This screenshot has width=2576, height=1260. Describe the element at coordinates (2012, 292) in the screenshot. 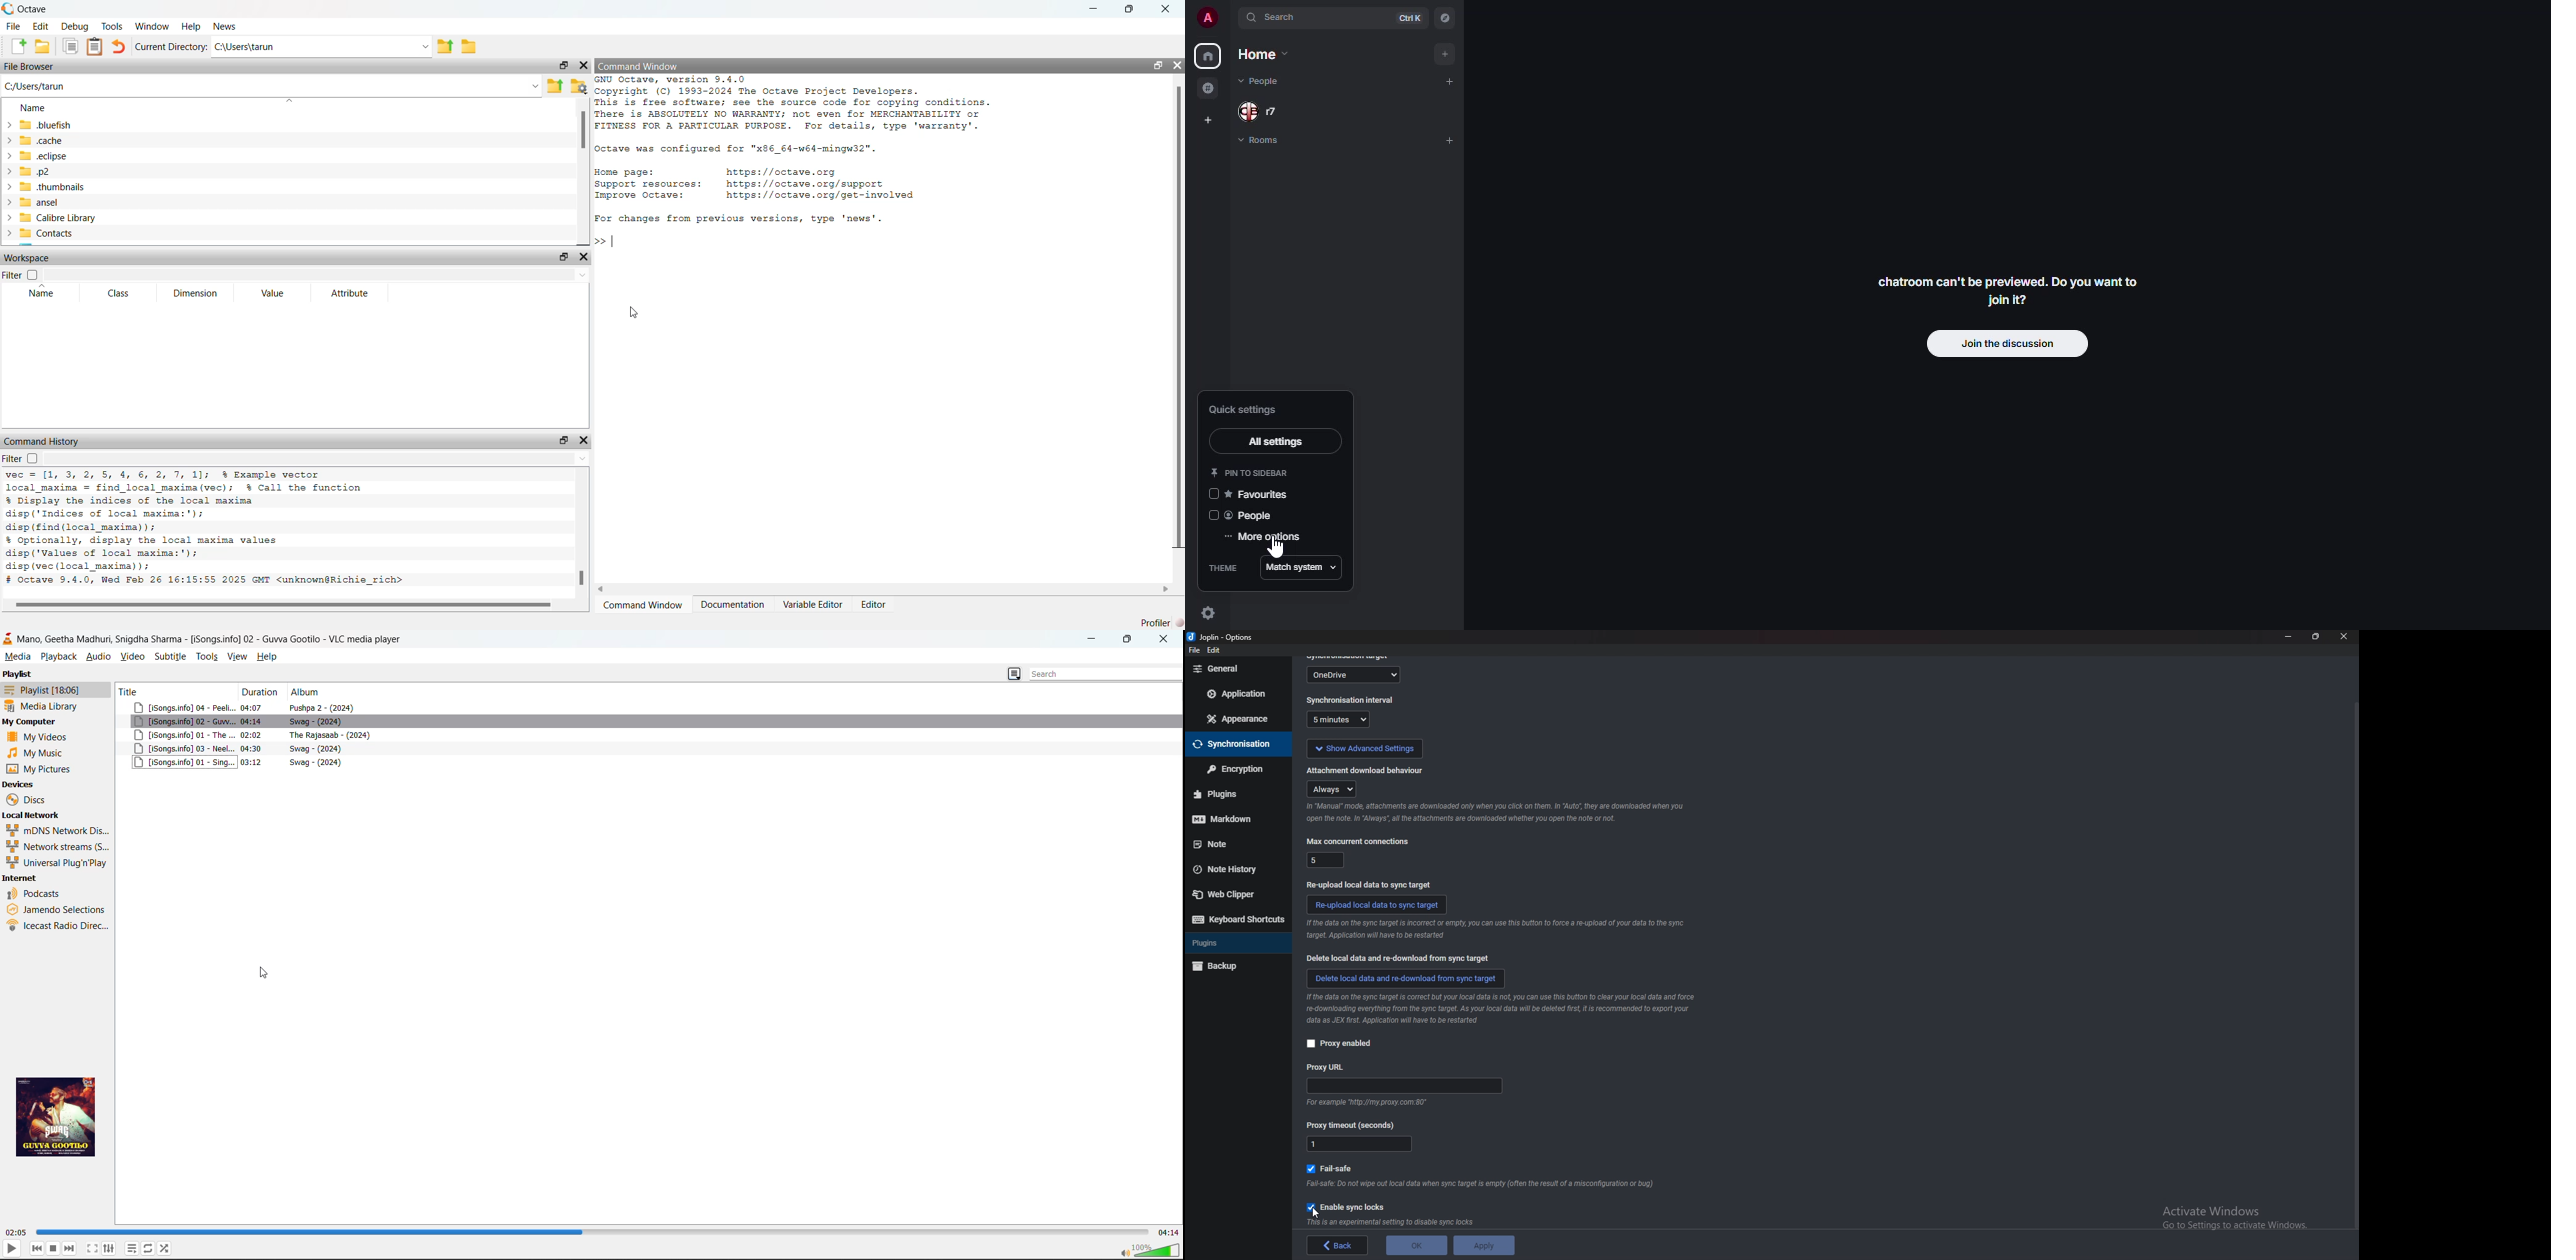

I see `chatroom can't be previewed. Join it?` at that location.